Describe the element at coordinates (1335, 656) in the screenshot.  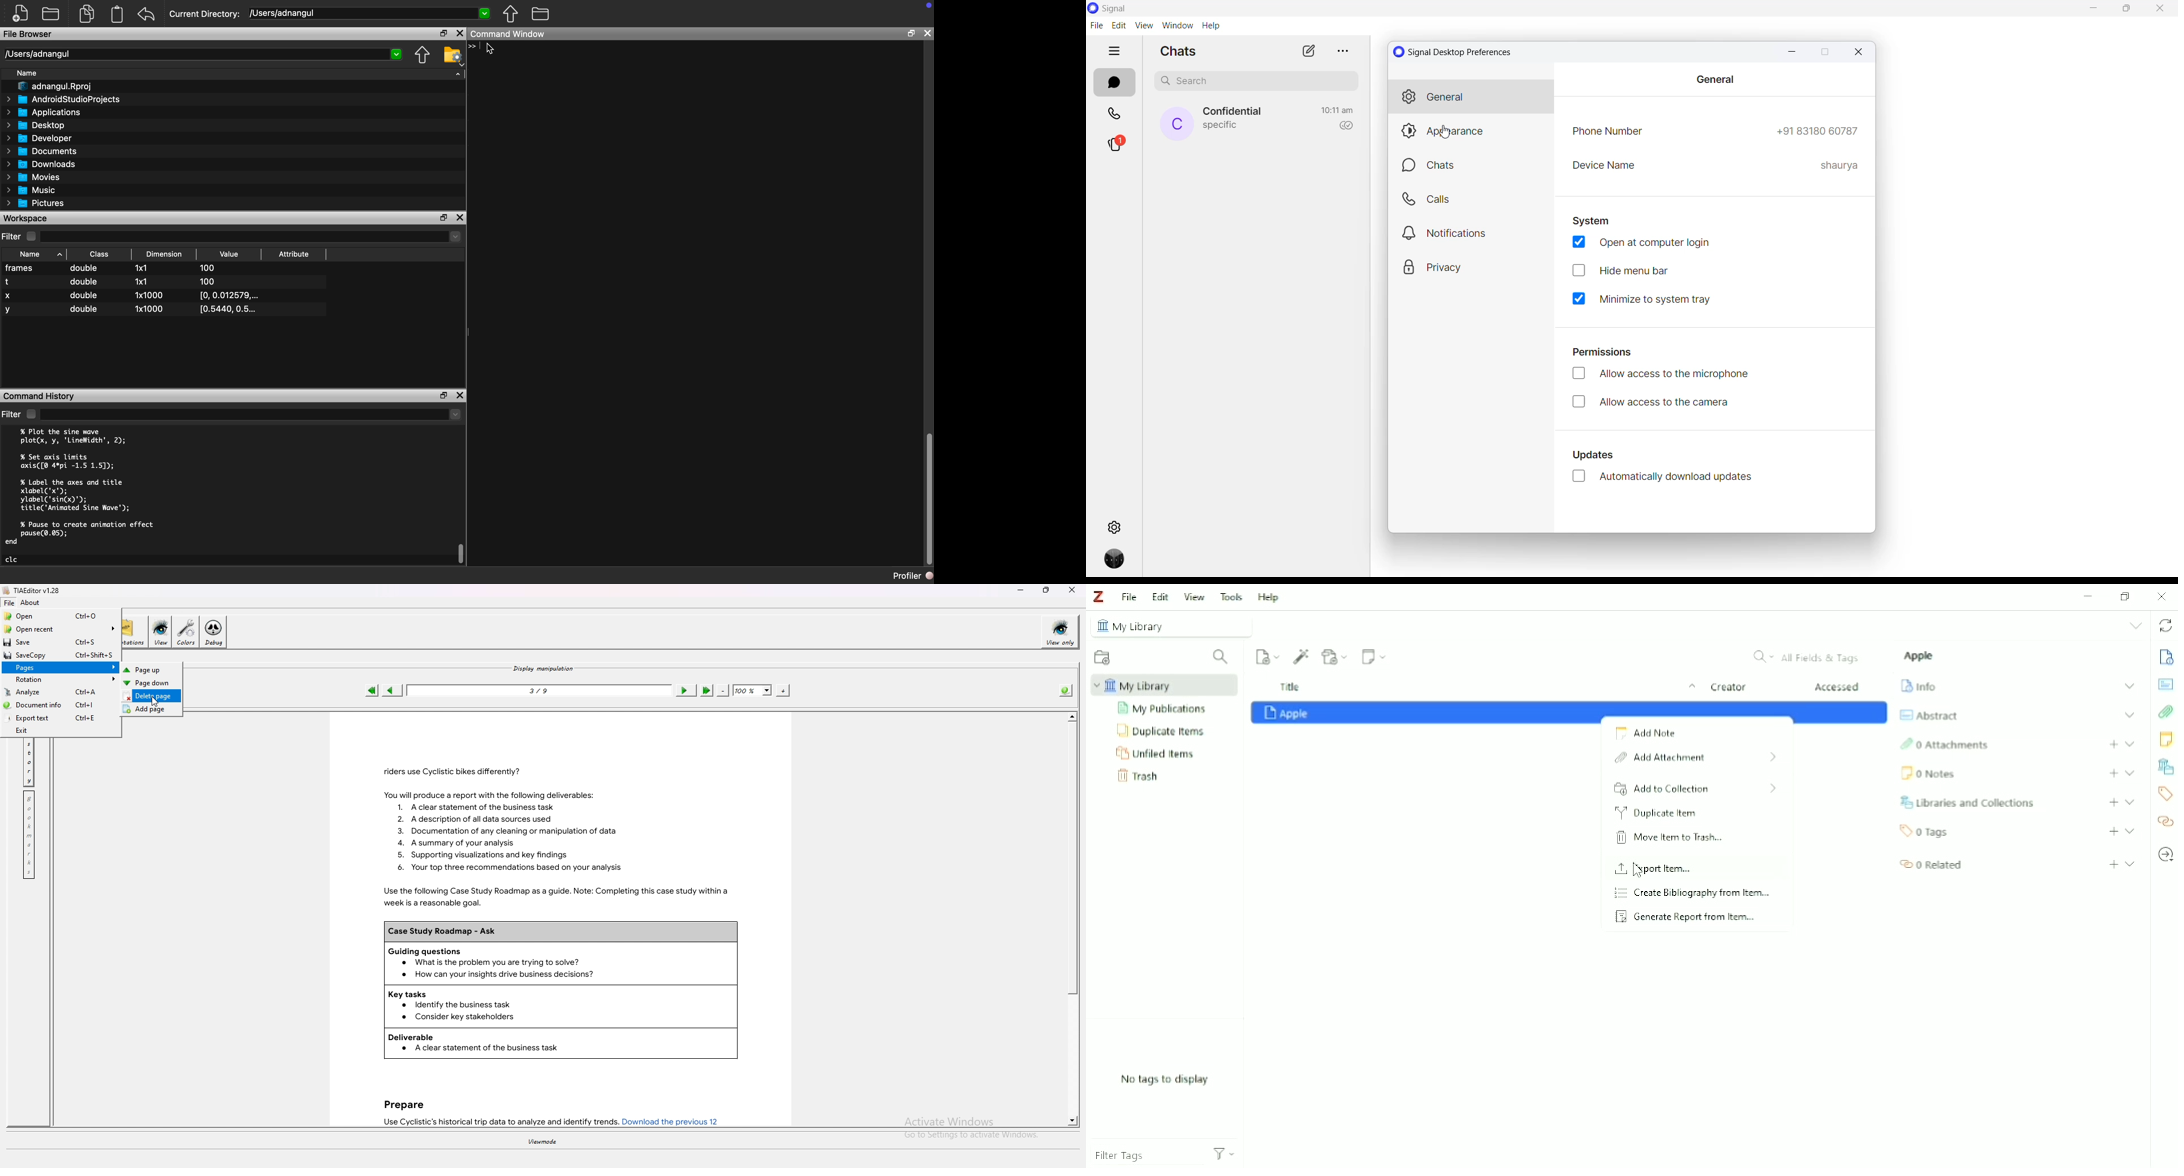
I see `Add Attachment` at that location.